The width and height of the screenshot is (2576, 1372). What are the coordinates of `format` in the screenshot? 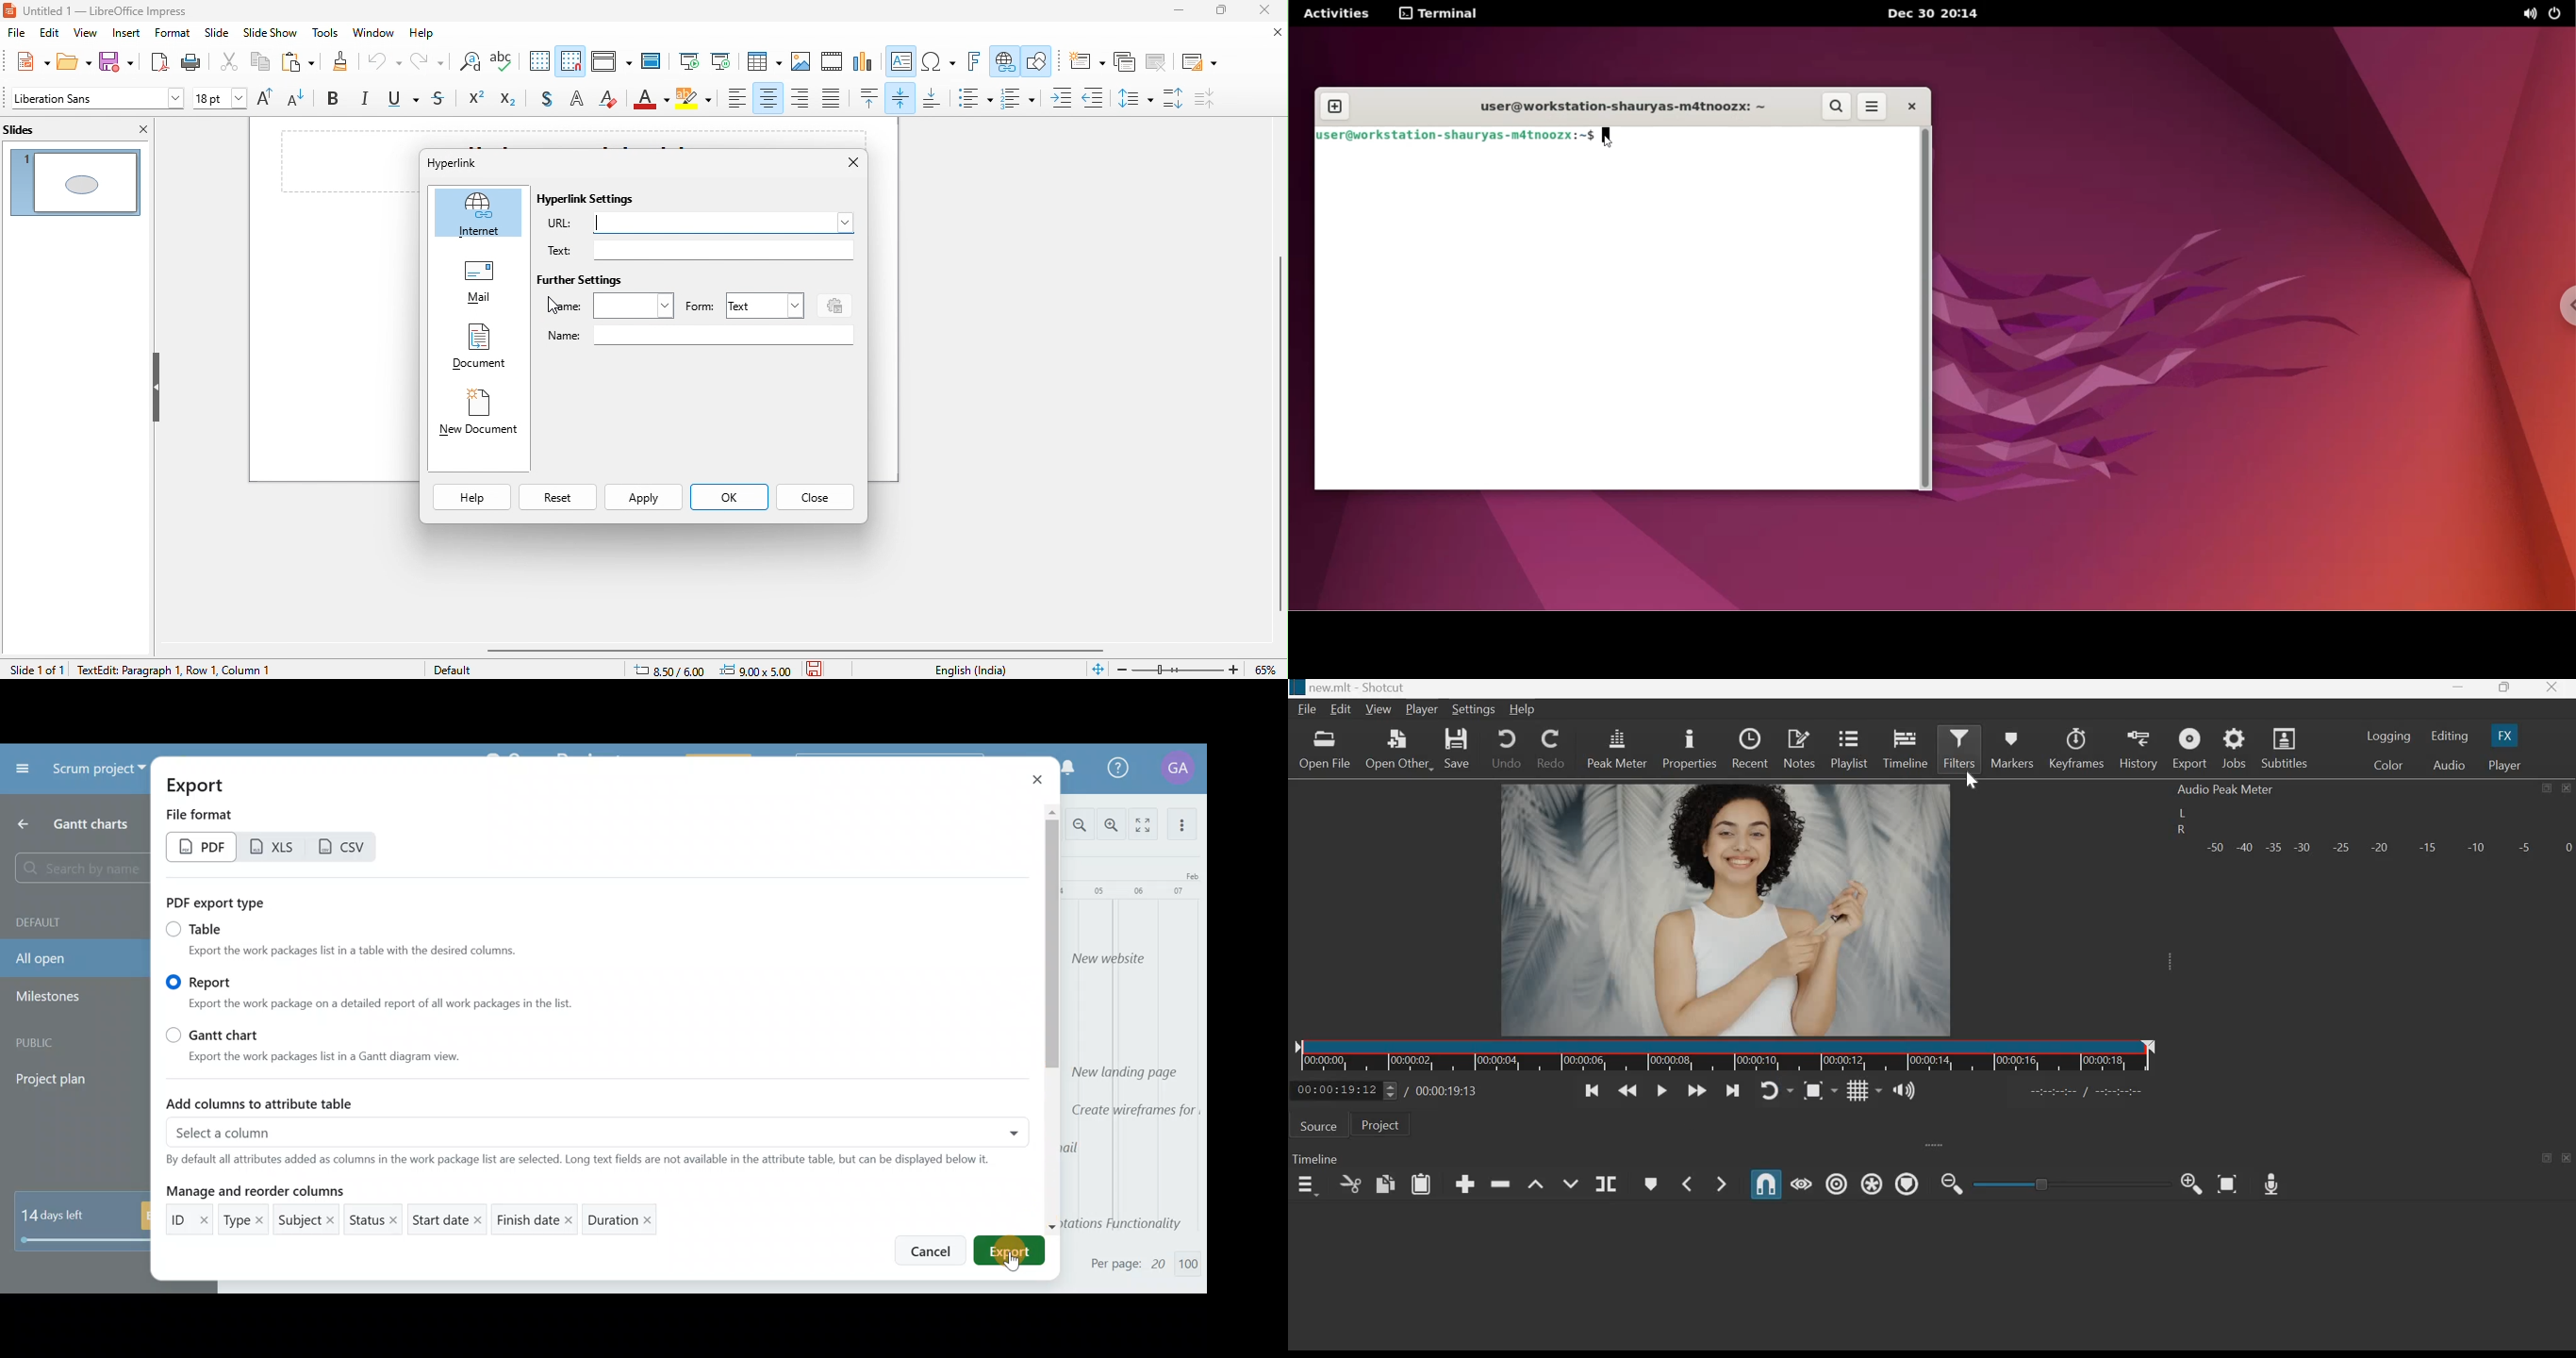 It's located at (173, 34).